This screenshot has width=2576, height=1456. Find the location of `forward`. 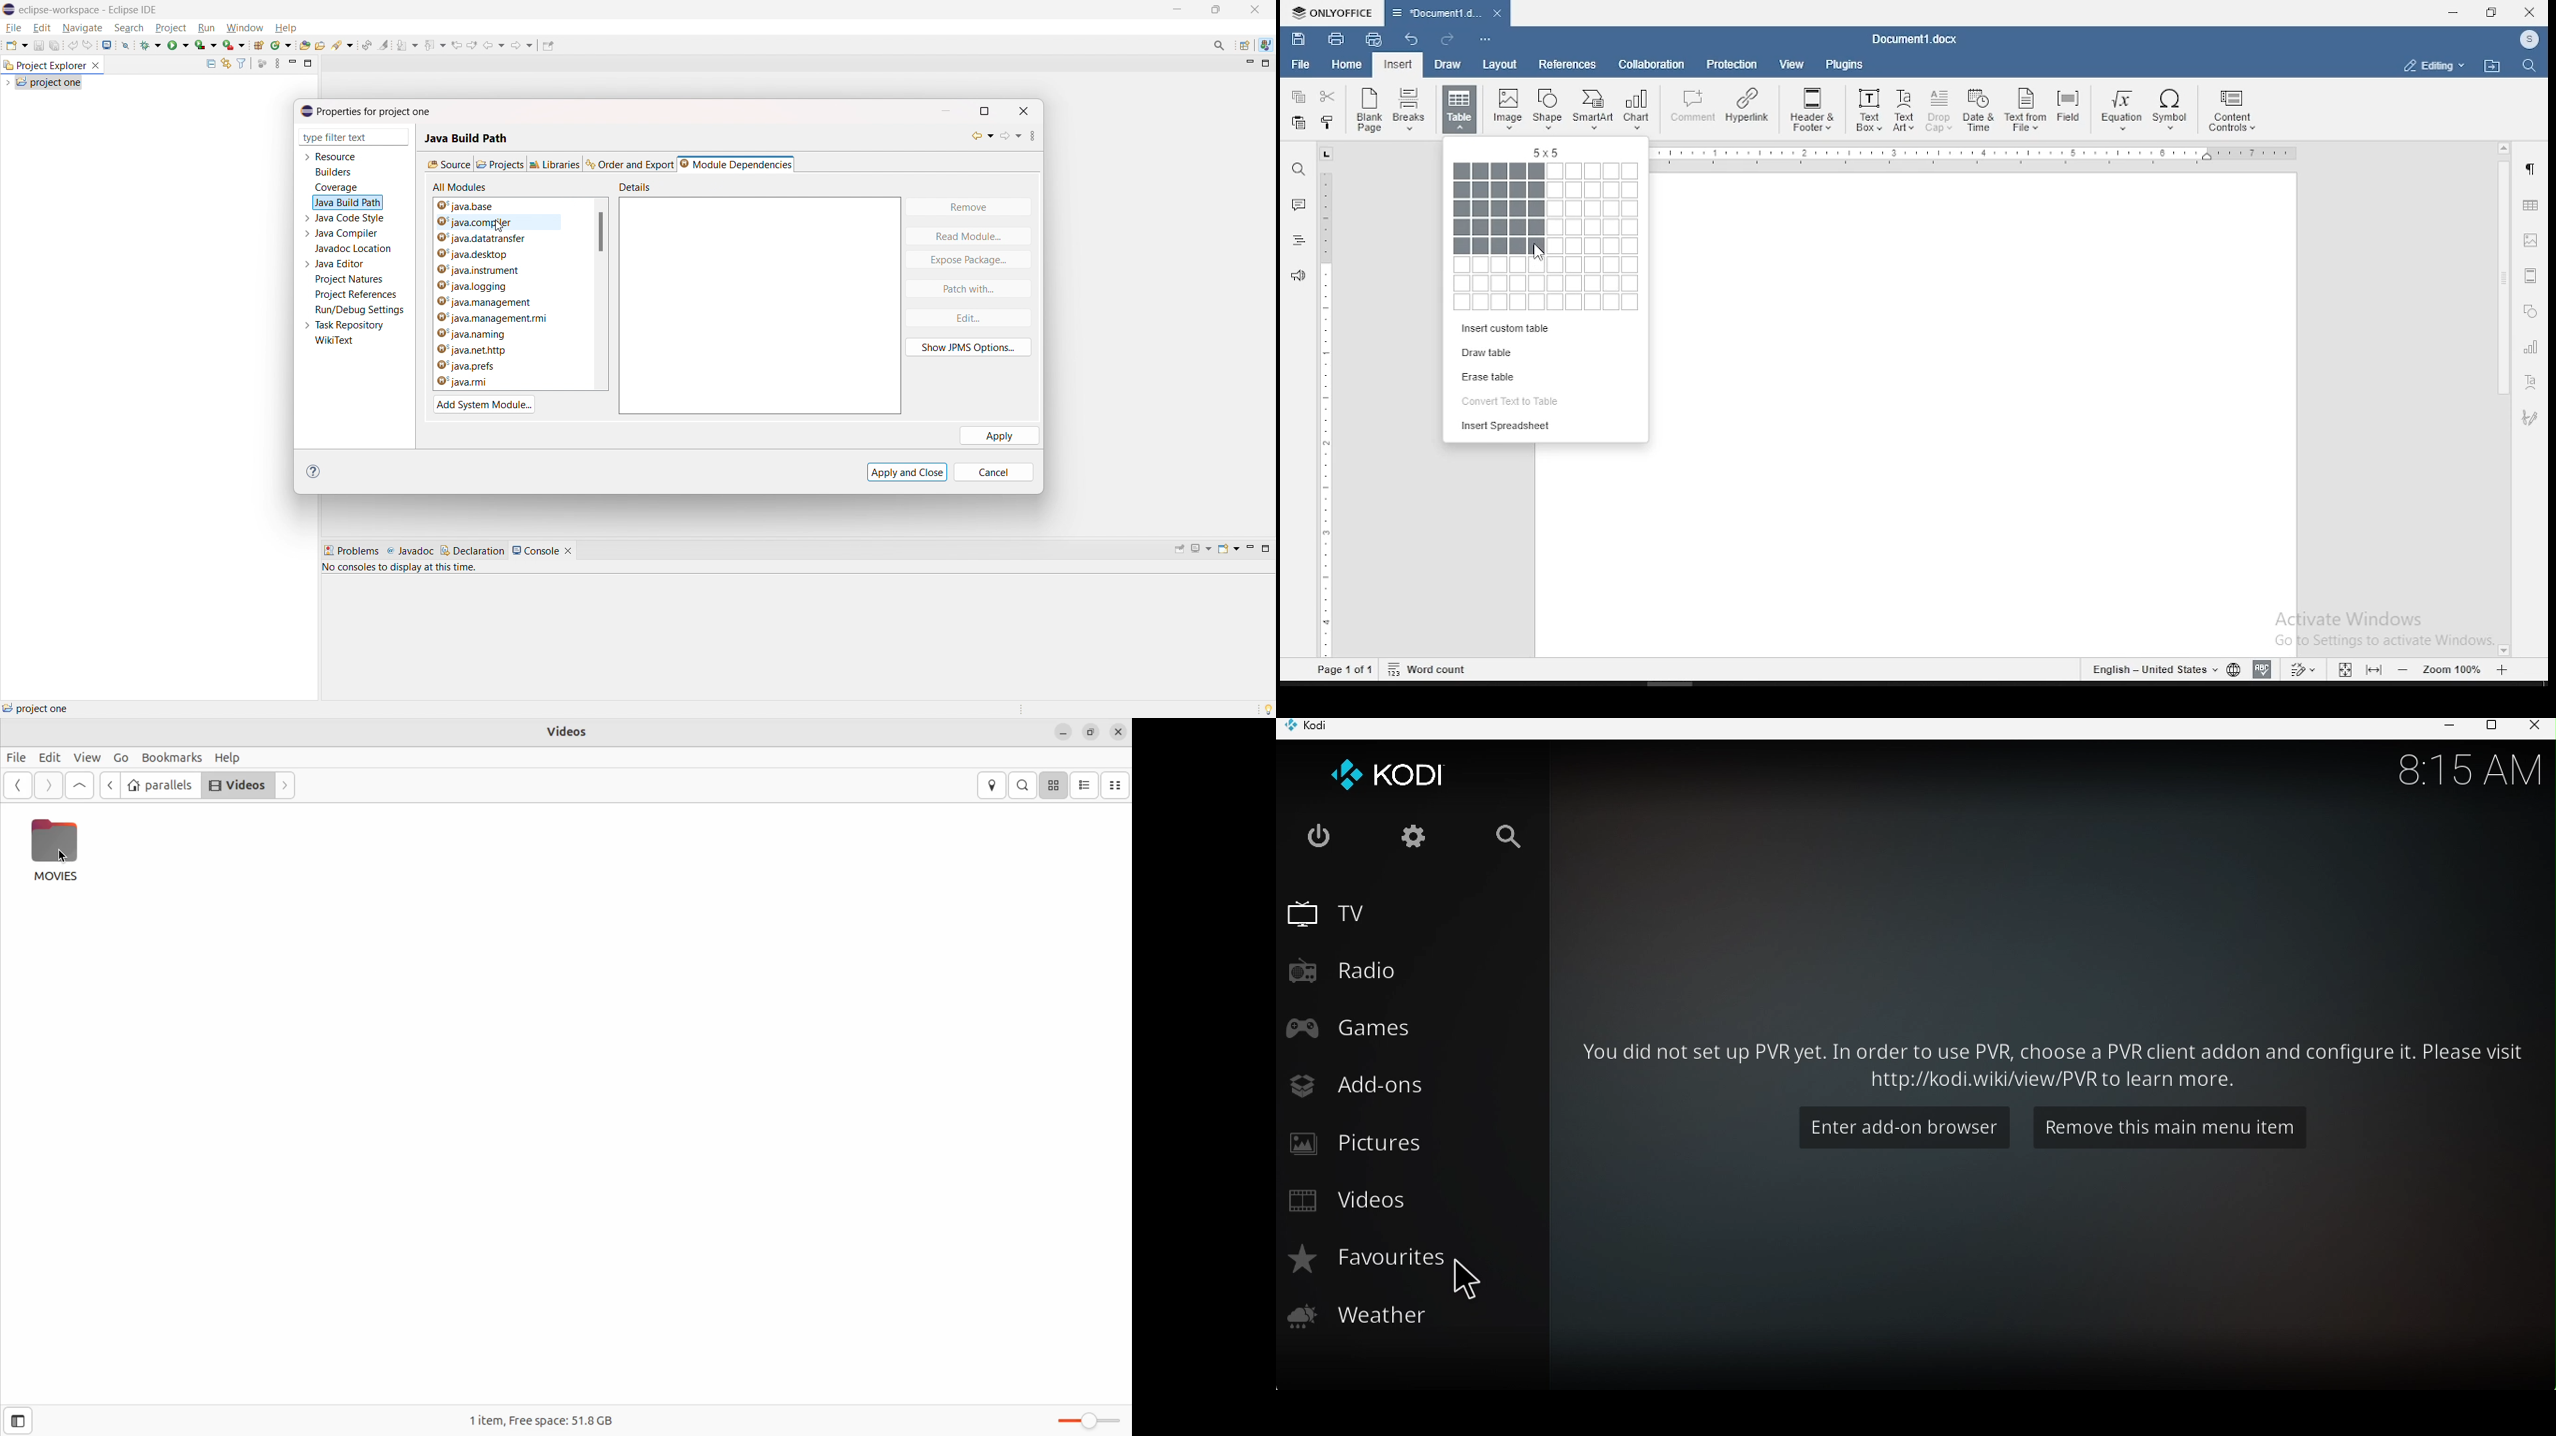

forward is located at coordinates (1012, 138).